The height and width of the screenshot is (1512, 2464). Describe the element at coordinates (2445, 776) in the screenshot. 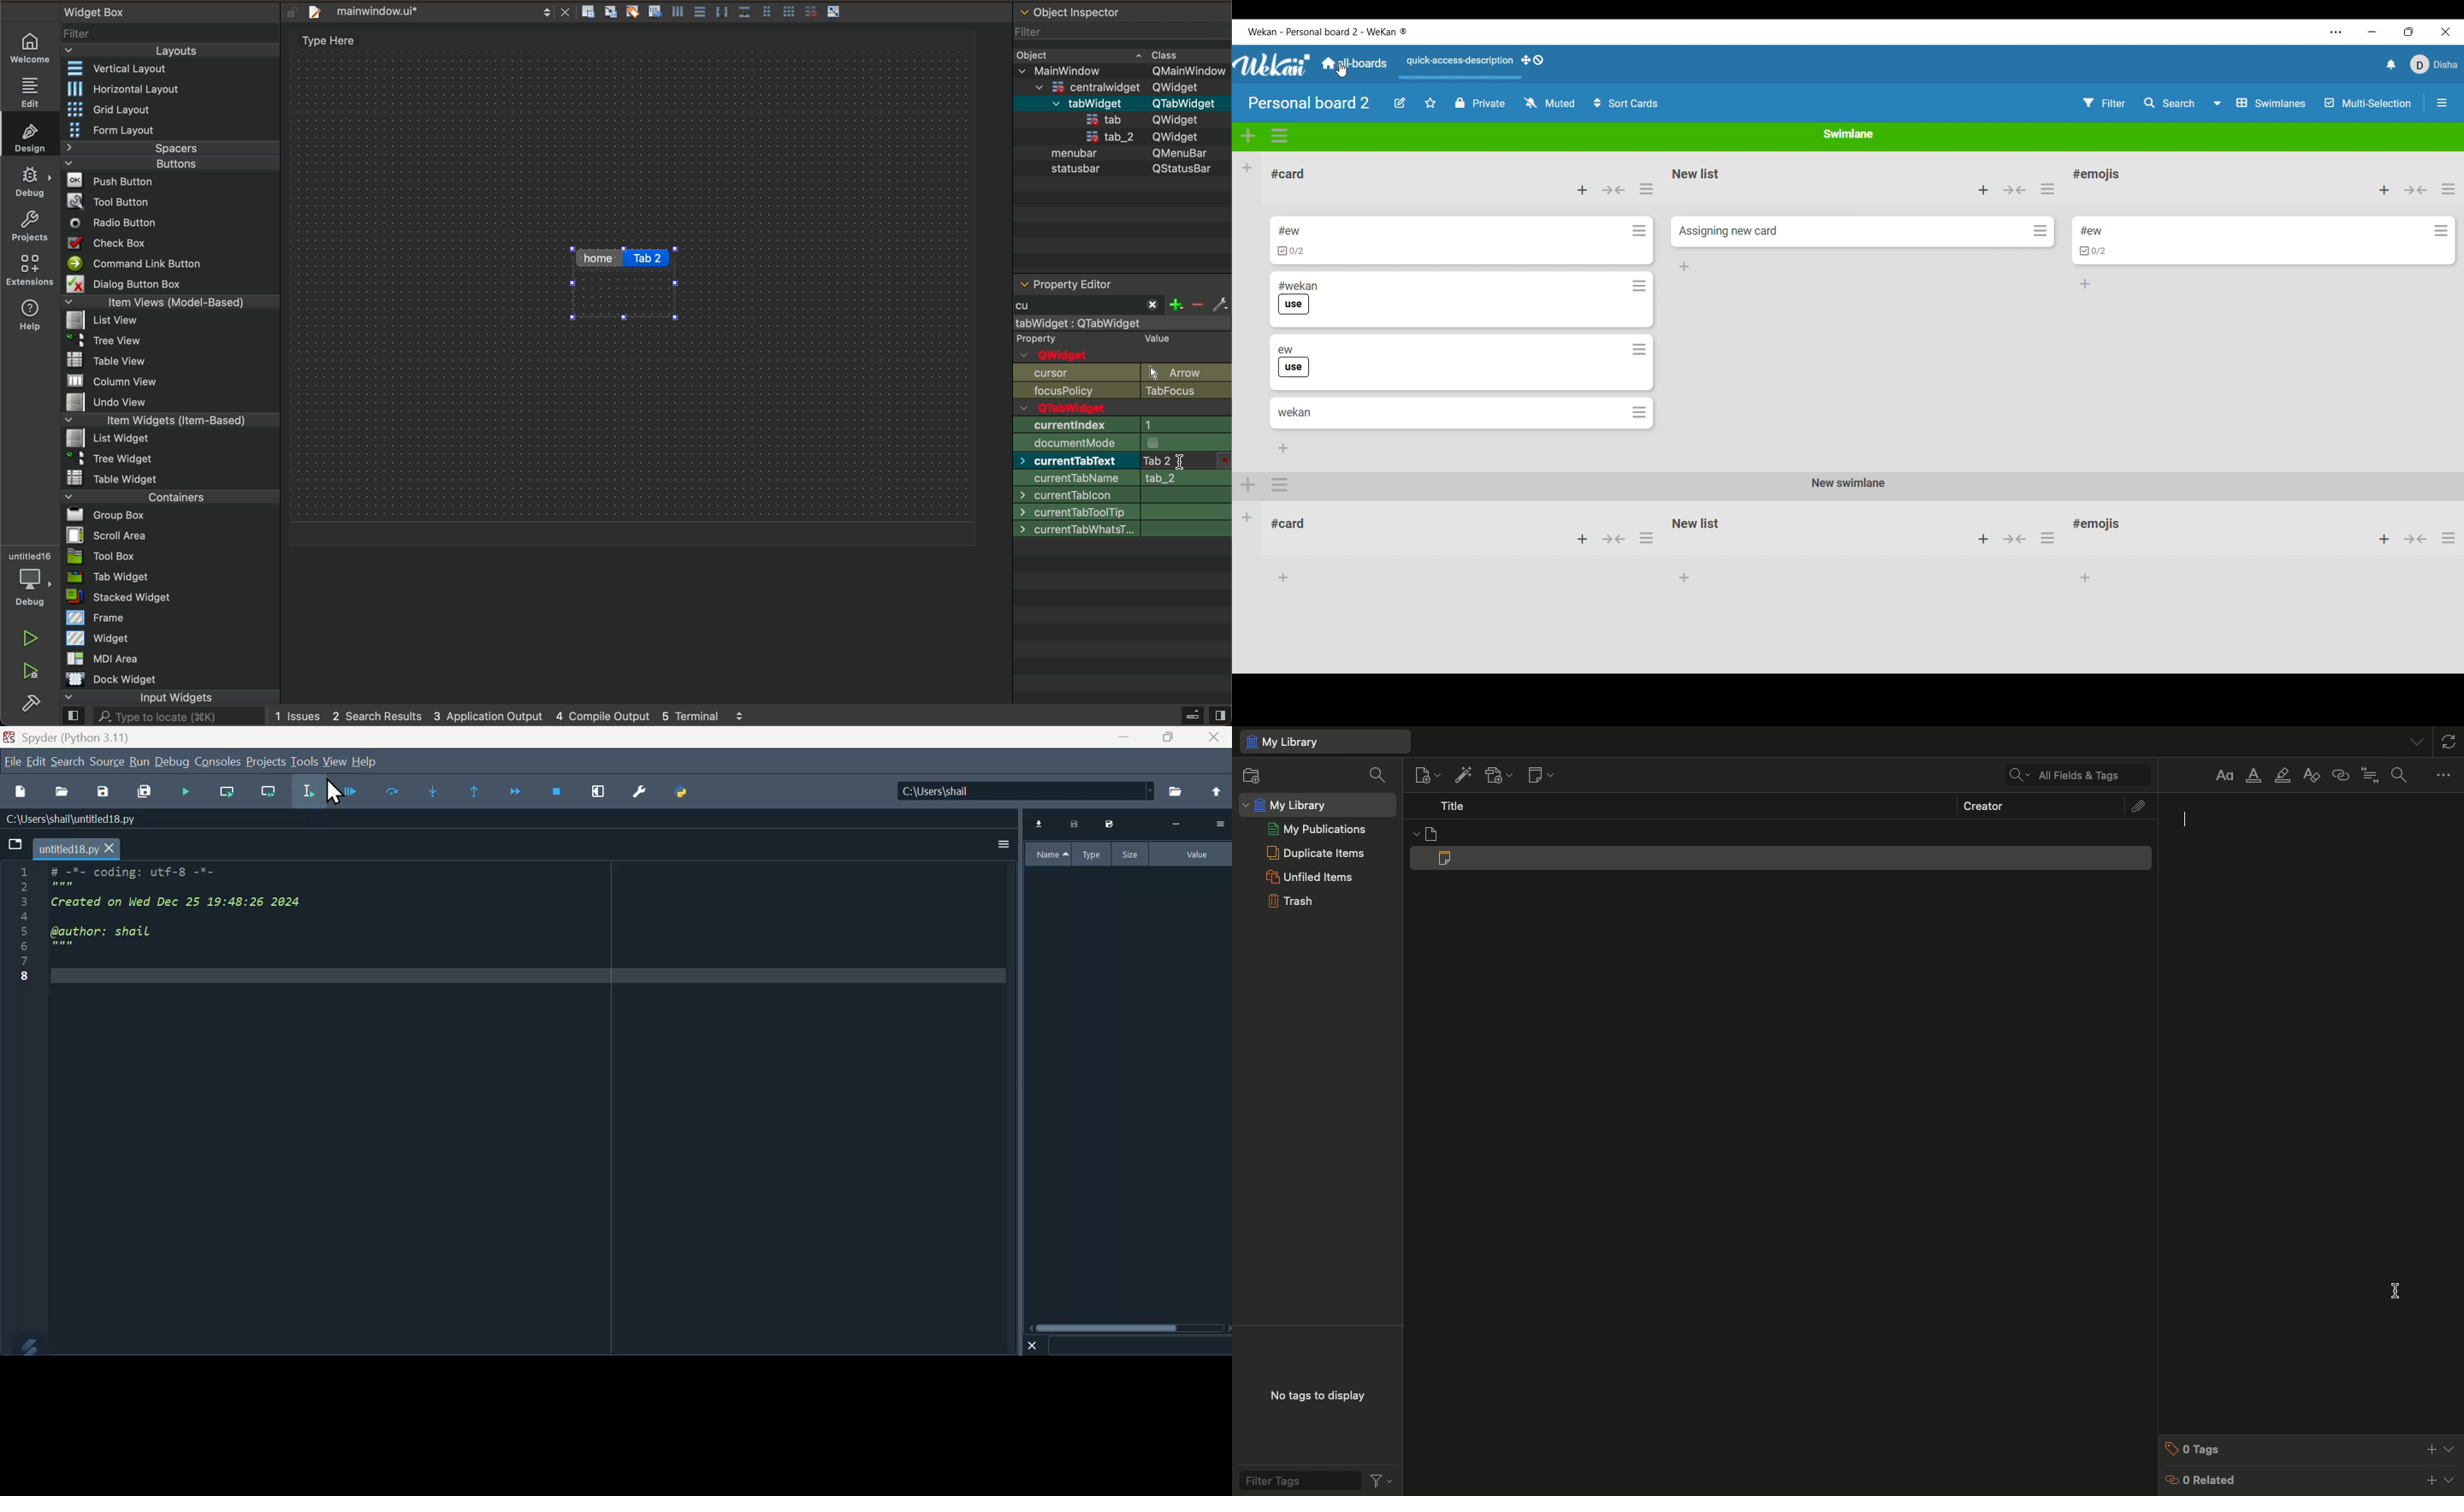

I see `More` at that location.